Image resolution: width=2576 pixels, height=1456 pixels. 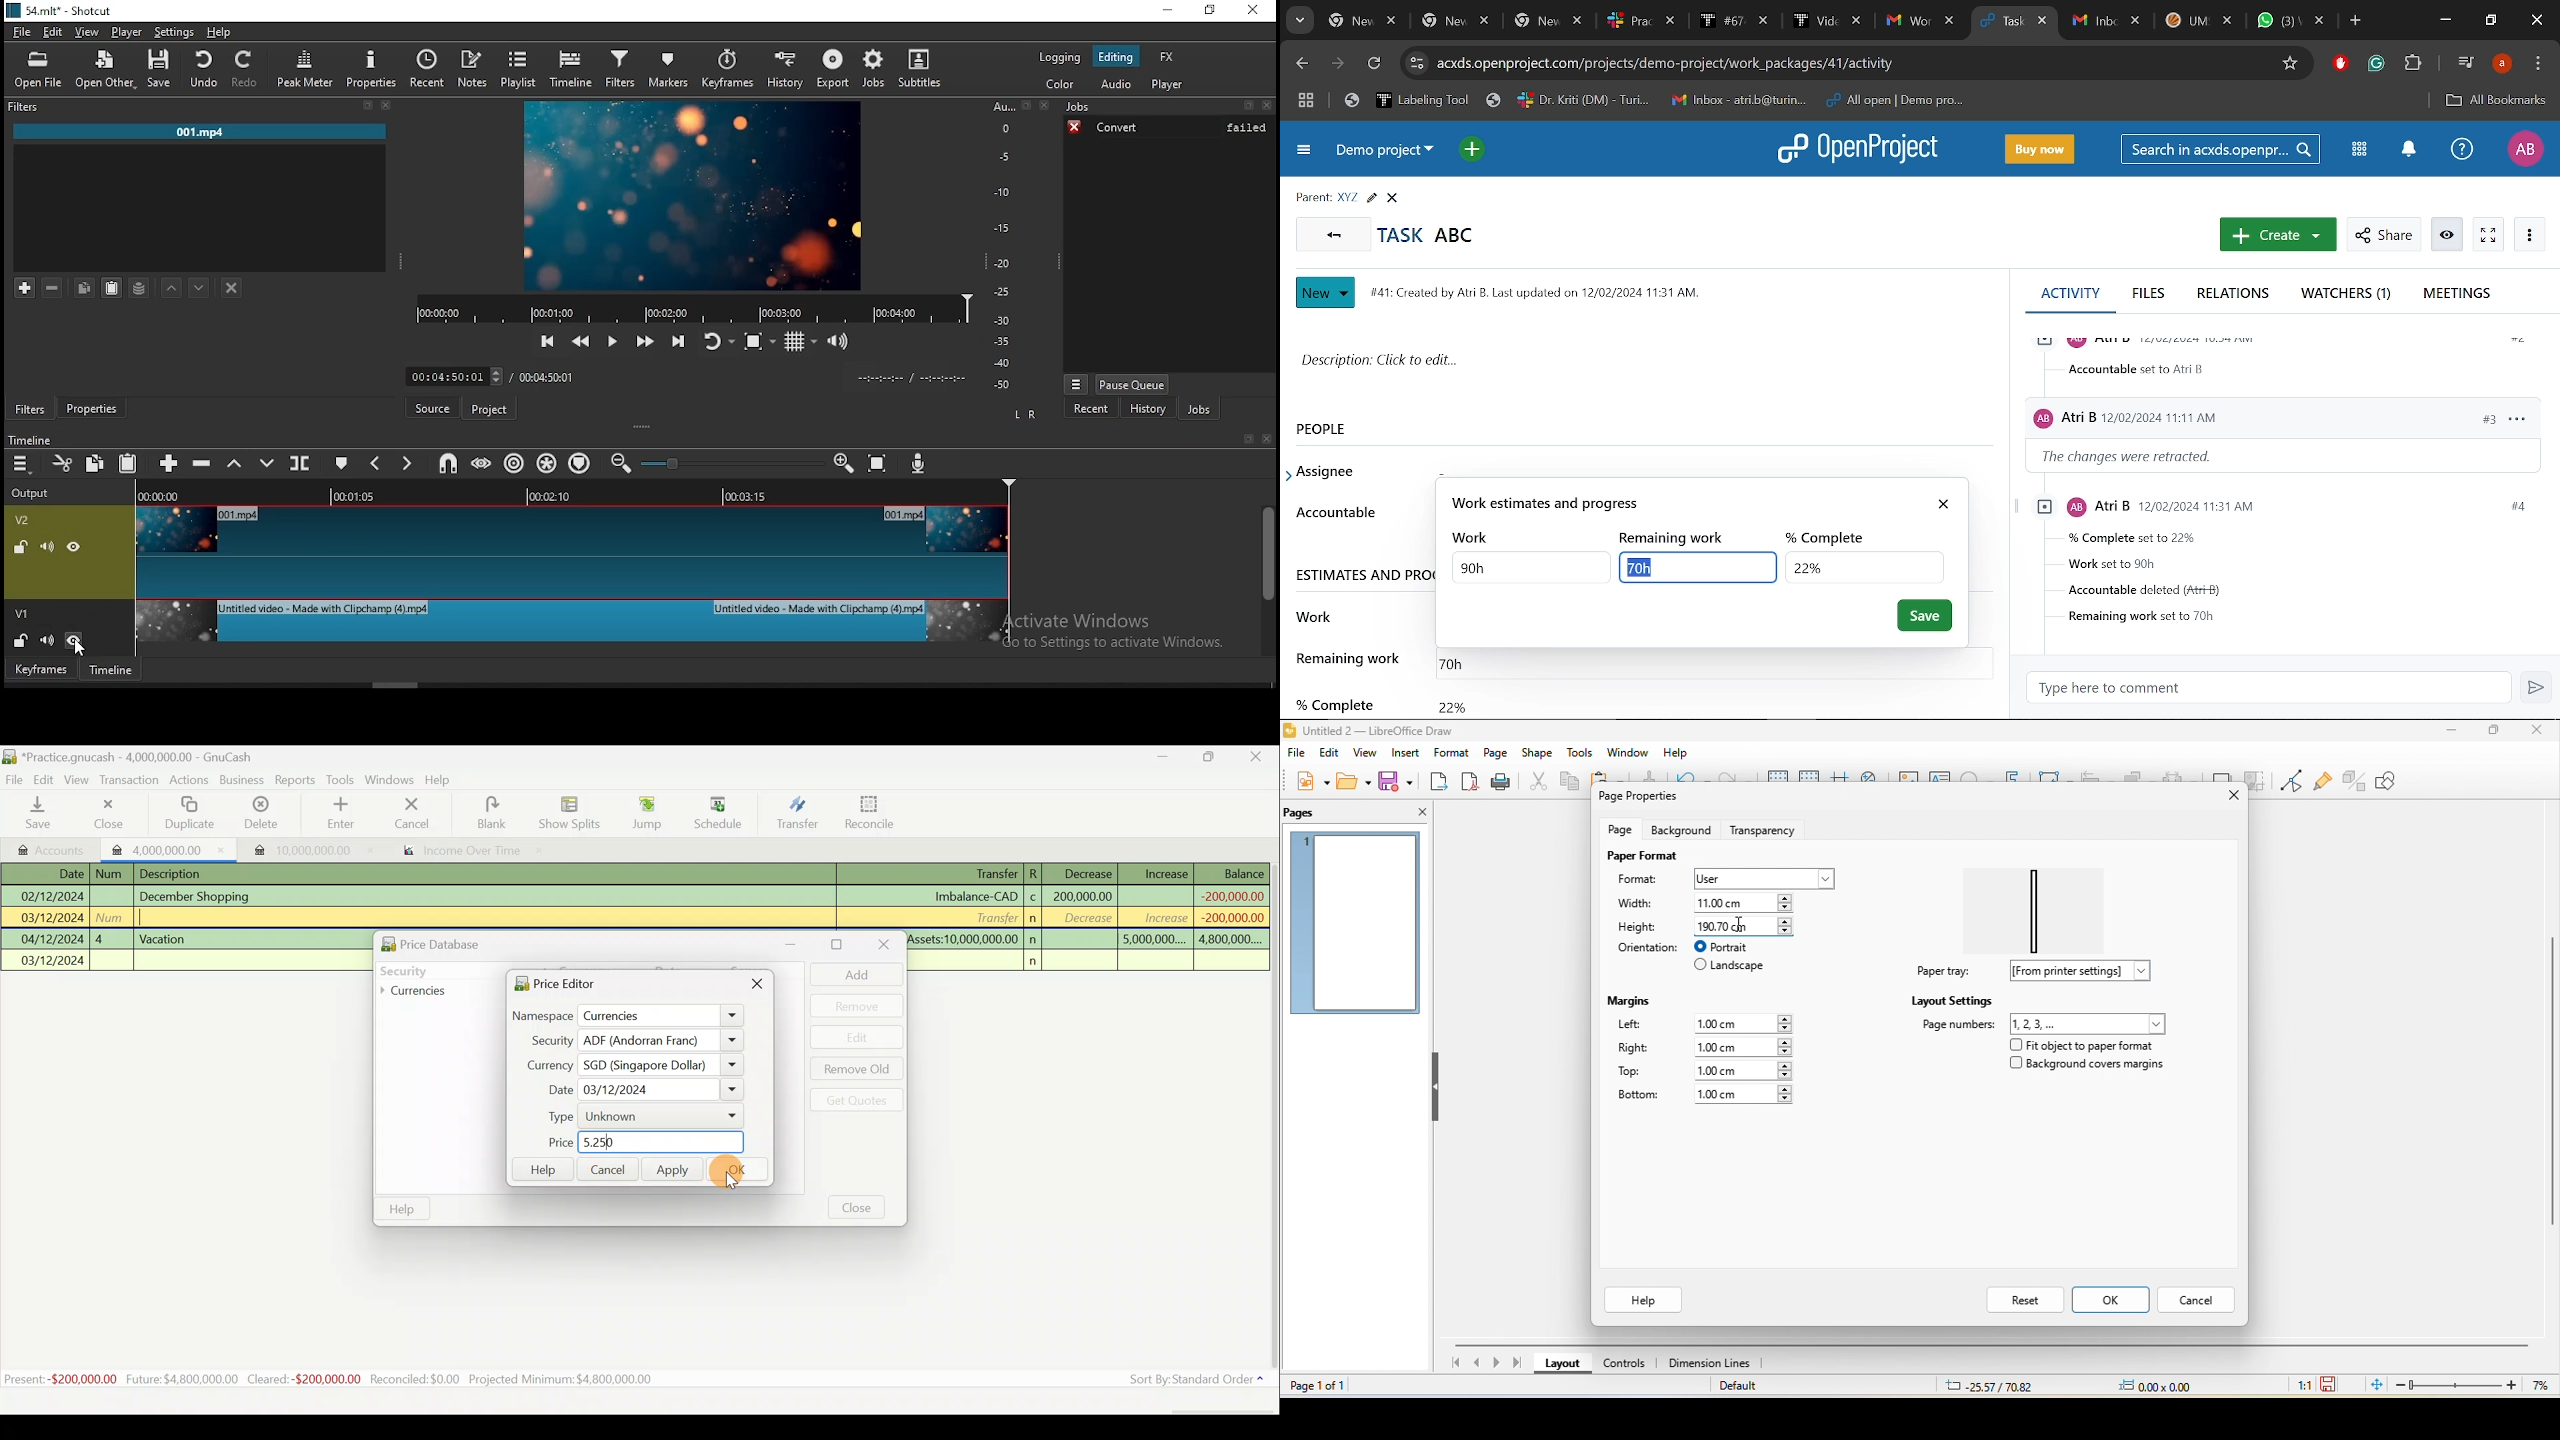 What do you see at coordinates (1217, 759) in the screenshot?
I see `Maximise` at bounding box center [1217, 759].